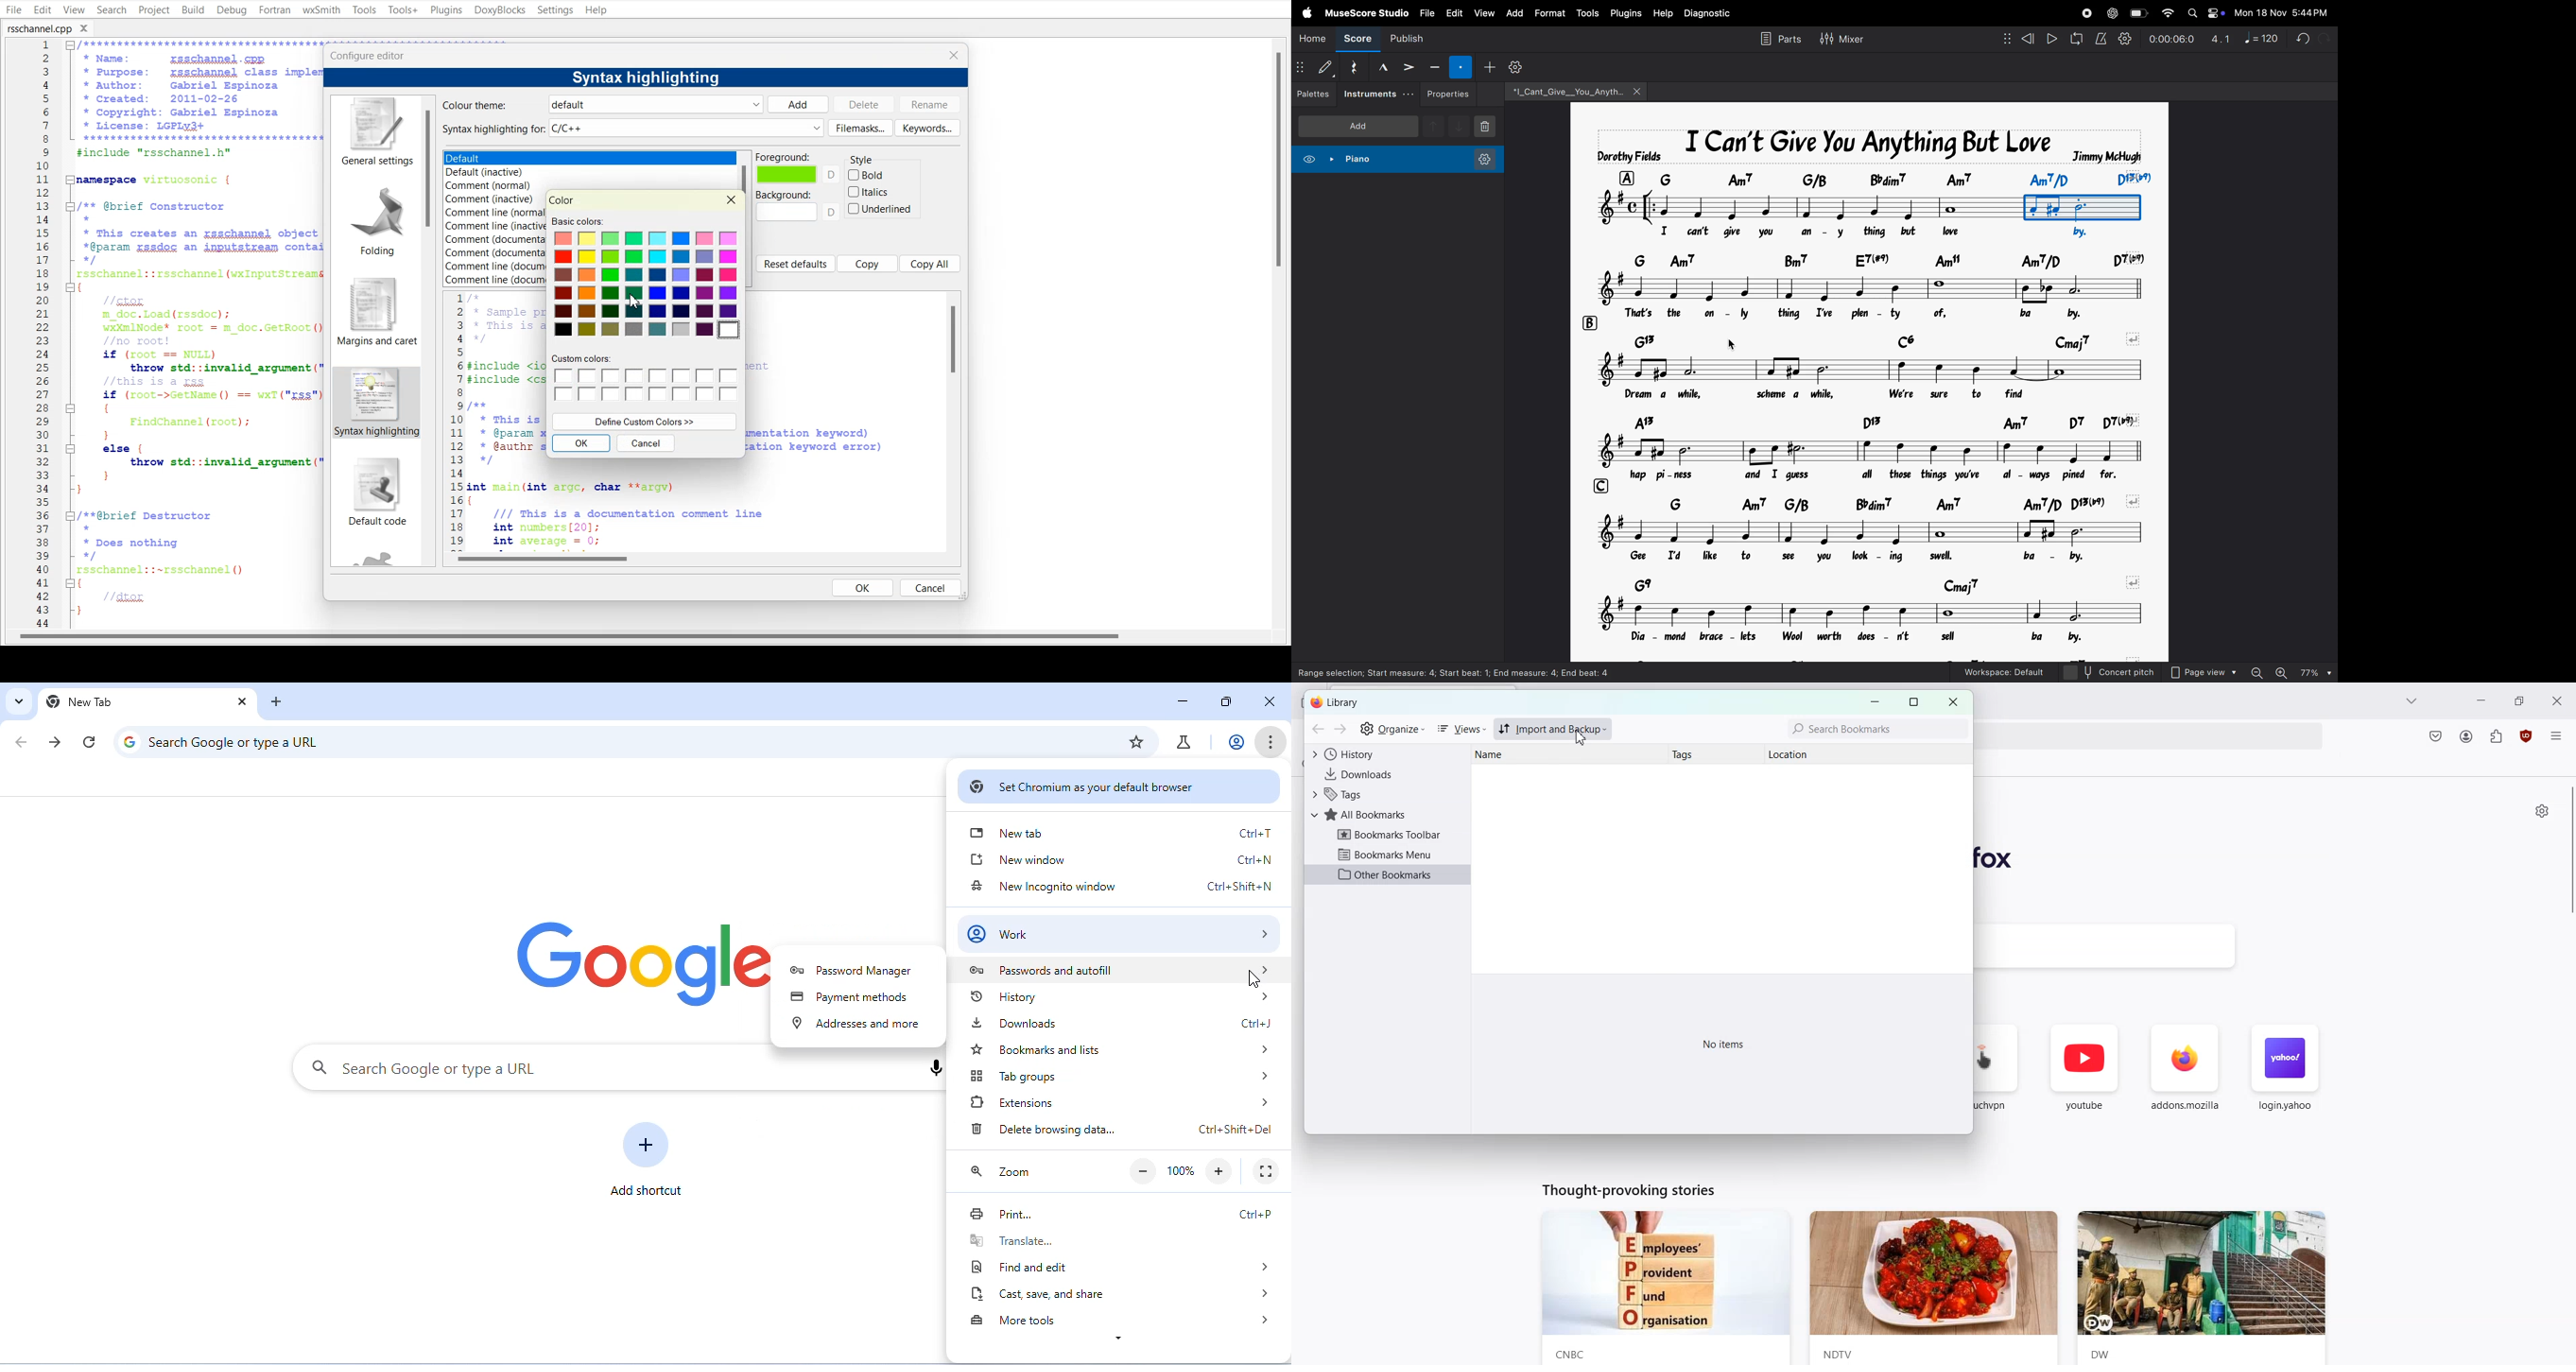 The image size is (2576, 1372). I want to click on Project, so click(153, 9).